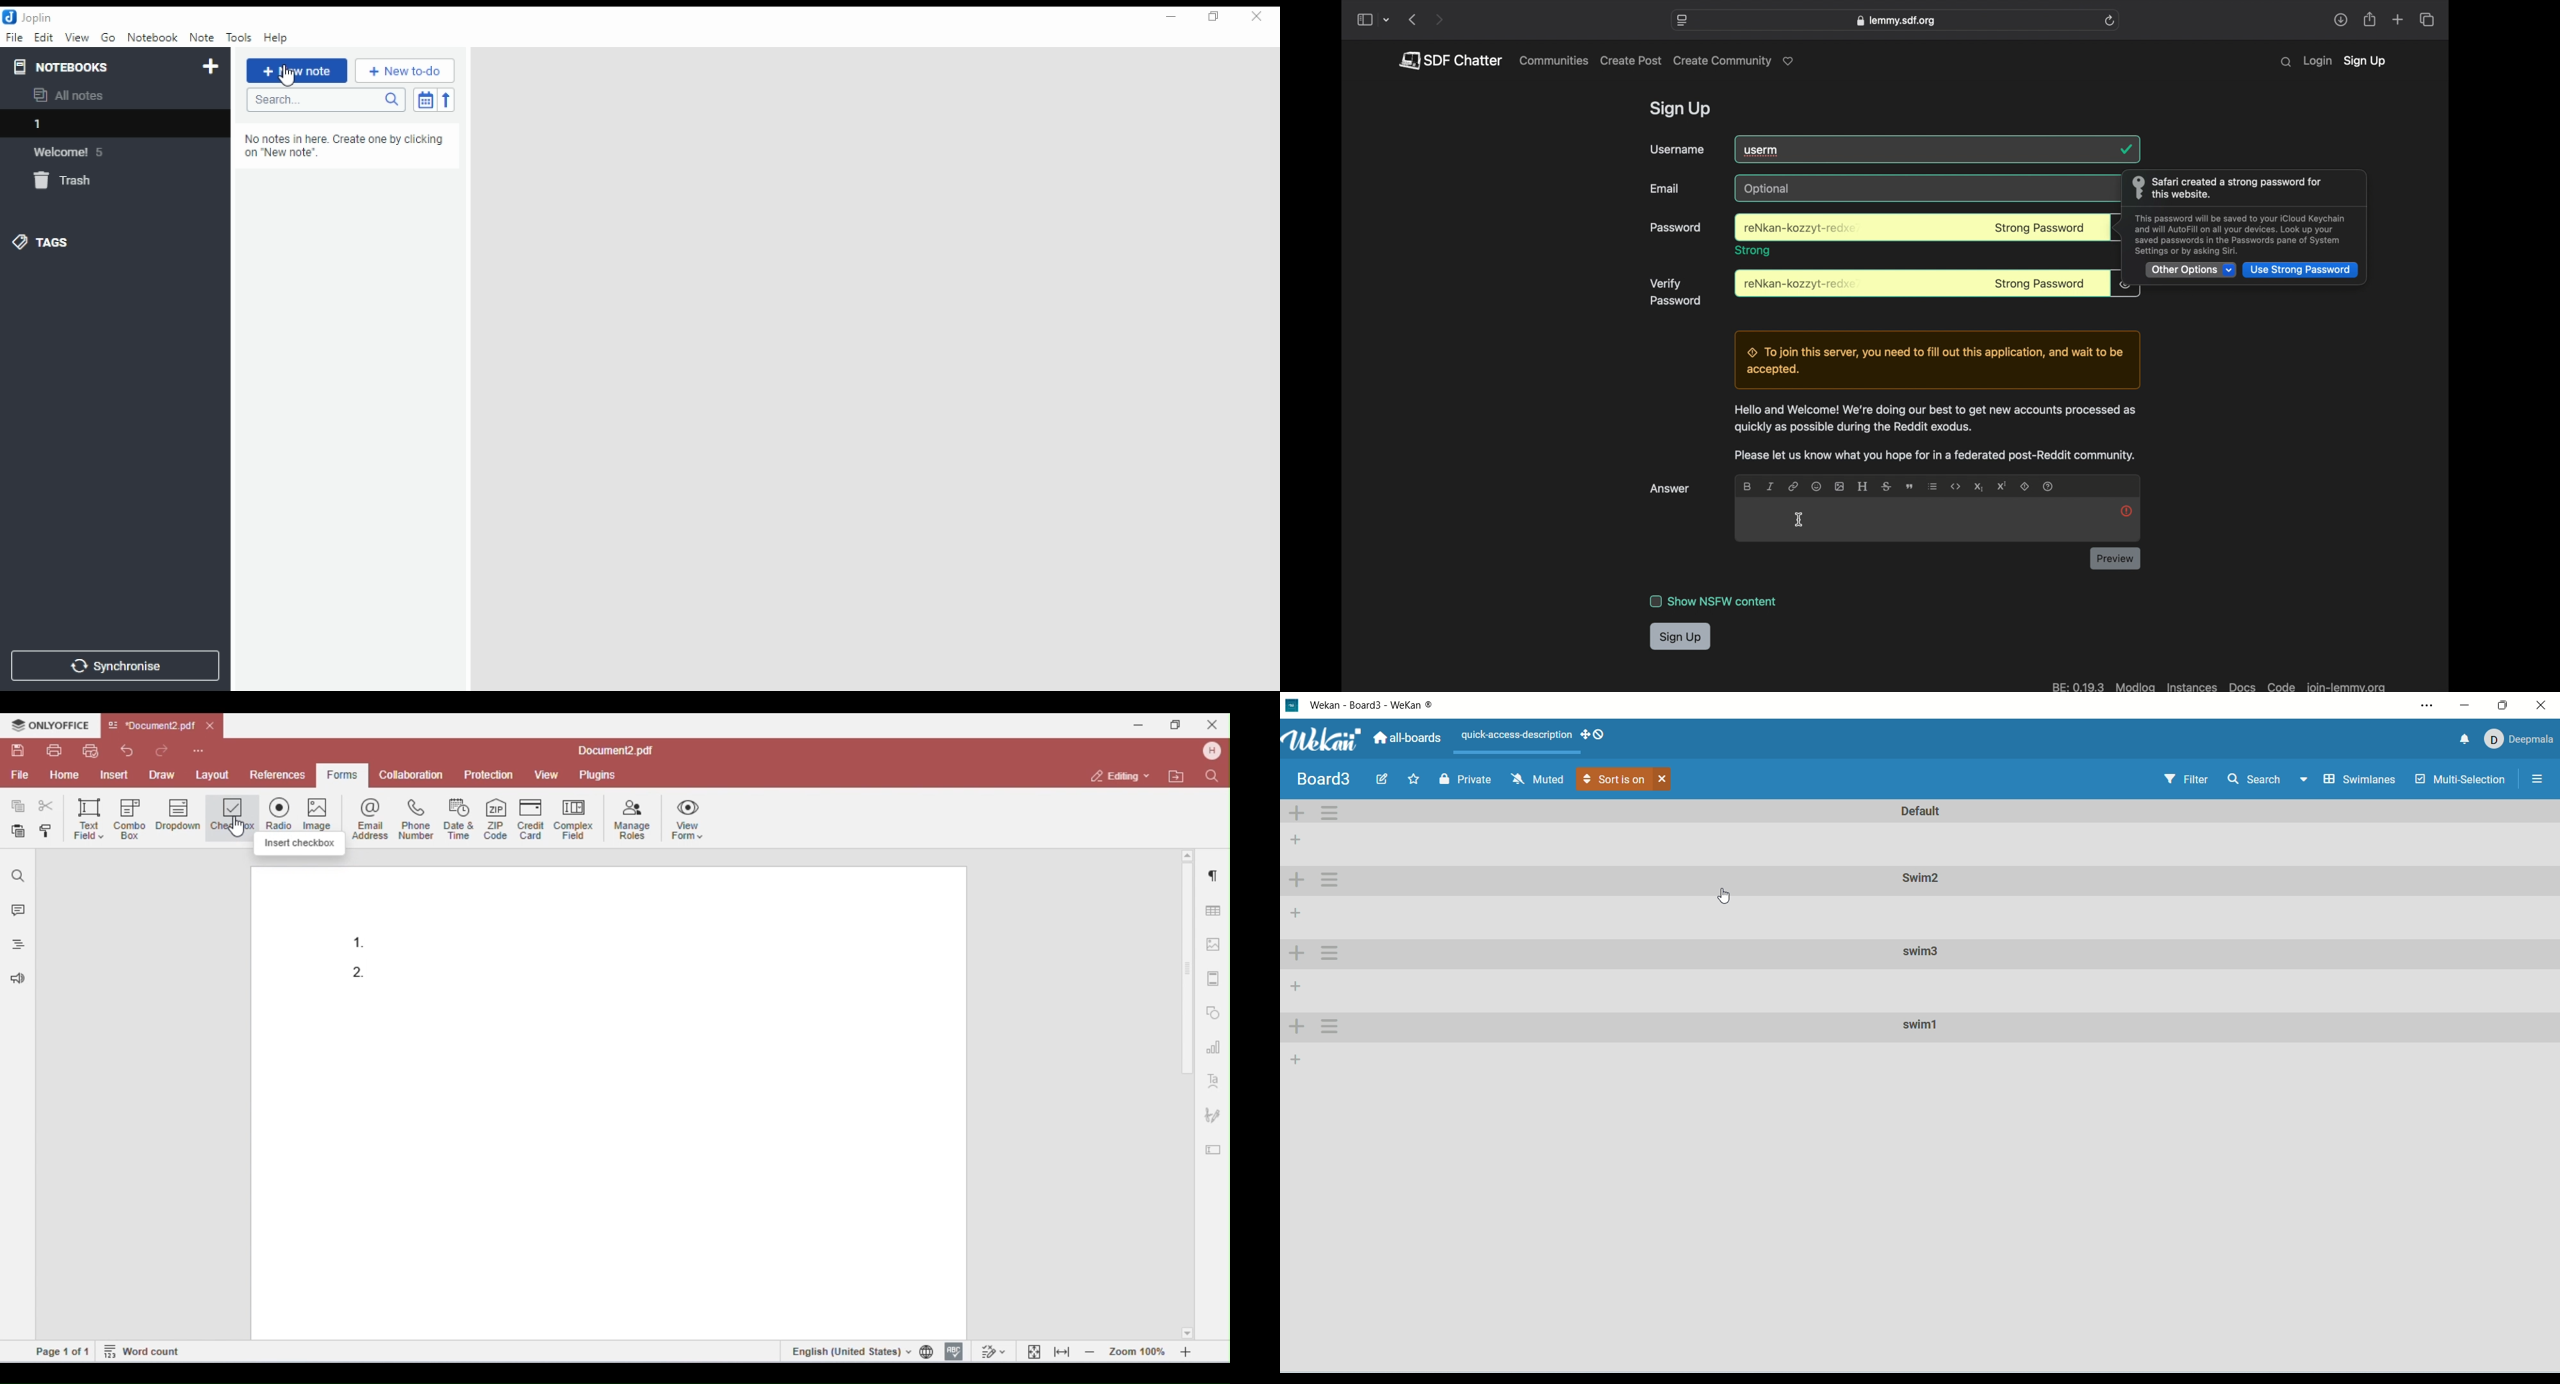 The width and height of the screenshot is (2576, 1400). I want to click on add list, so click(1295, 983).